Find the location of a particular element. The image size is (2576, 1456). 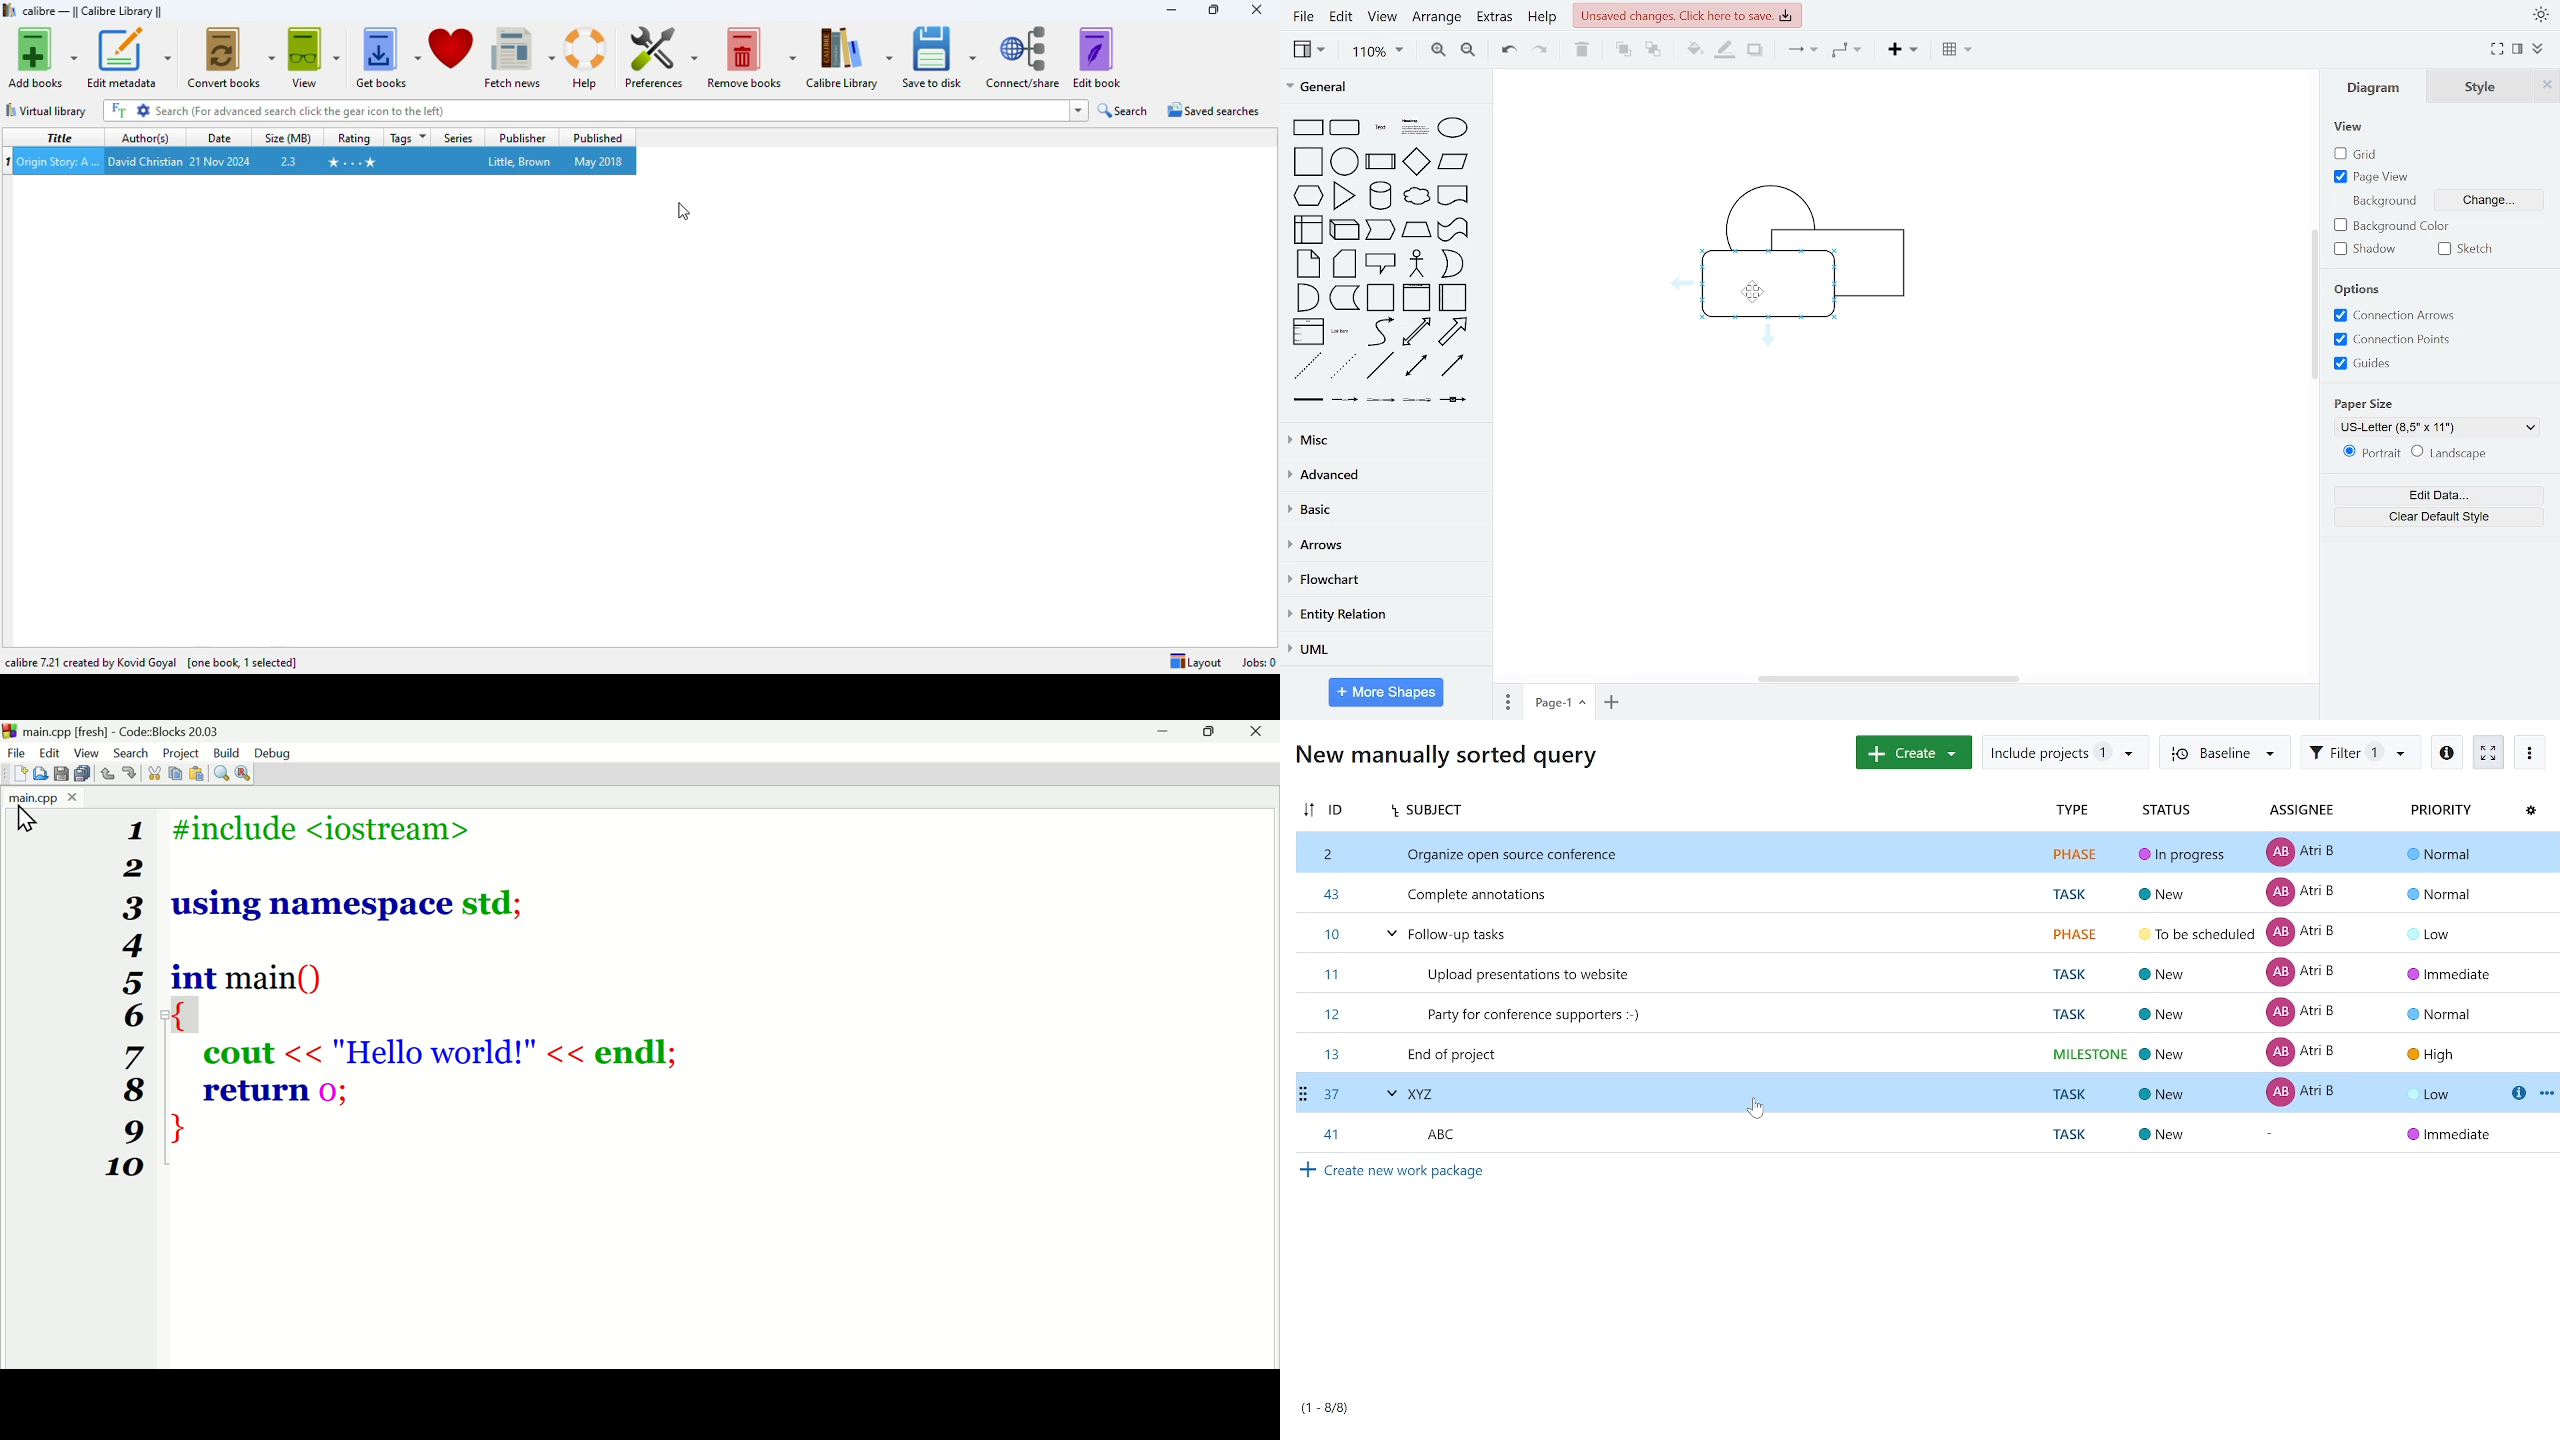

zoom in is located at coordinates (1439, 51).